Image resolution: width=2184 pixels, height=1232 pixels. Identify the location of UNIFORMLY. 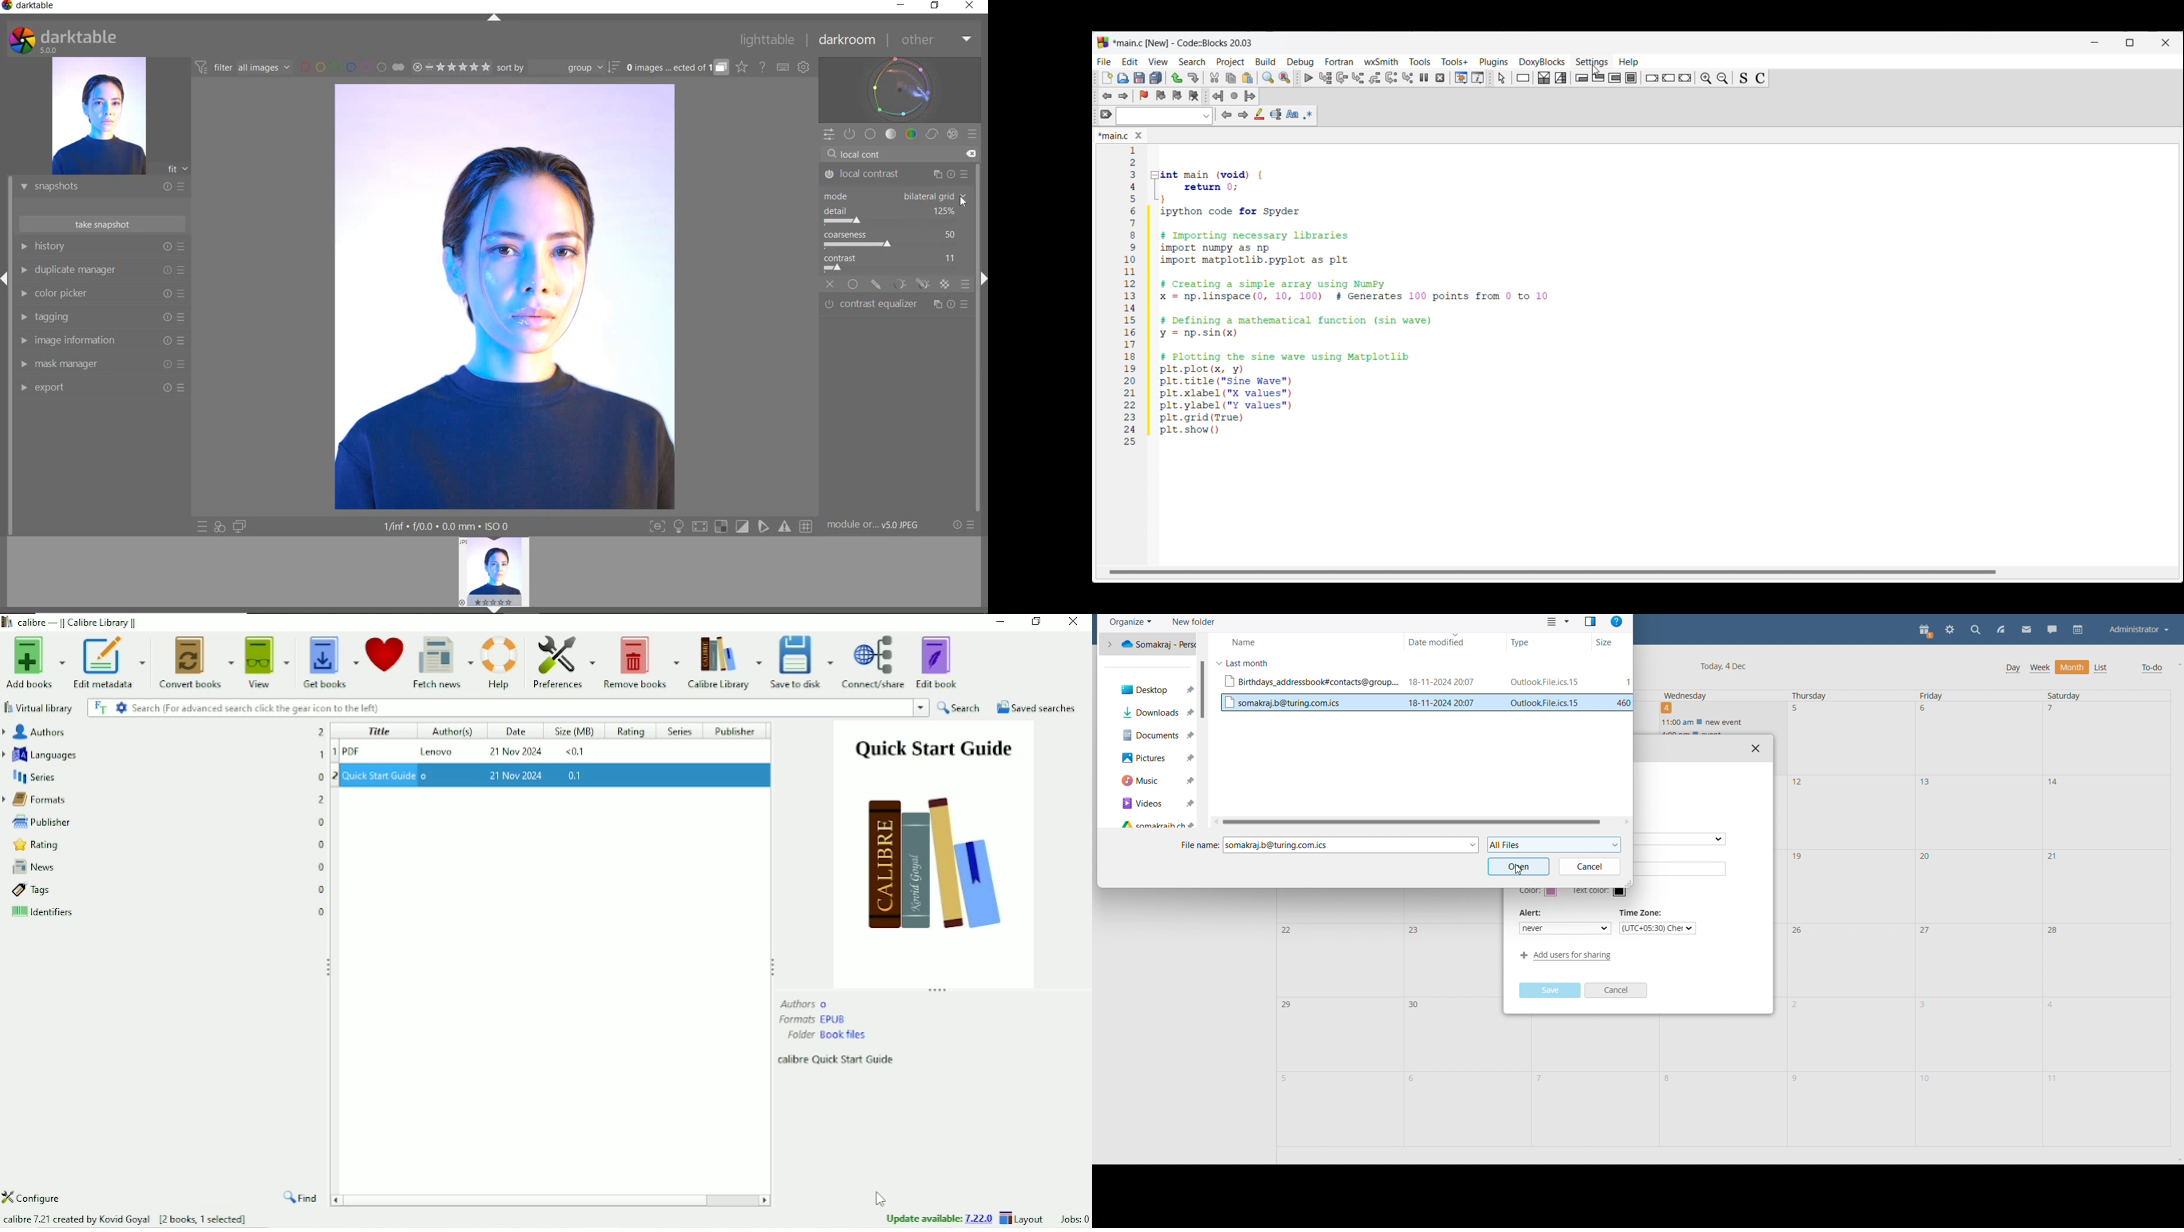
(852, 286).